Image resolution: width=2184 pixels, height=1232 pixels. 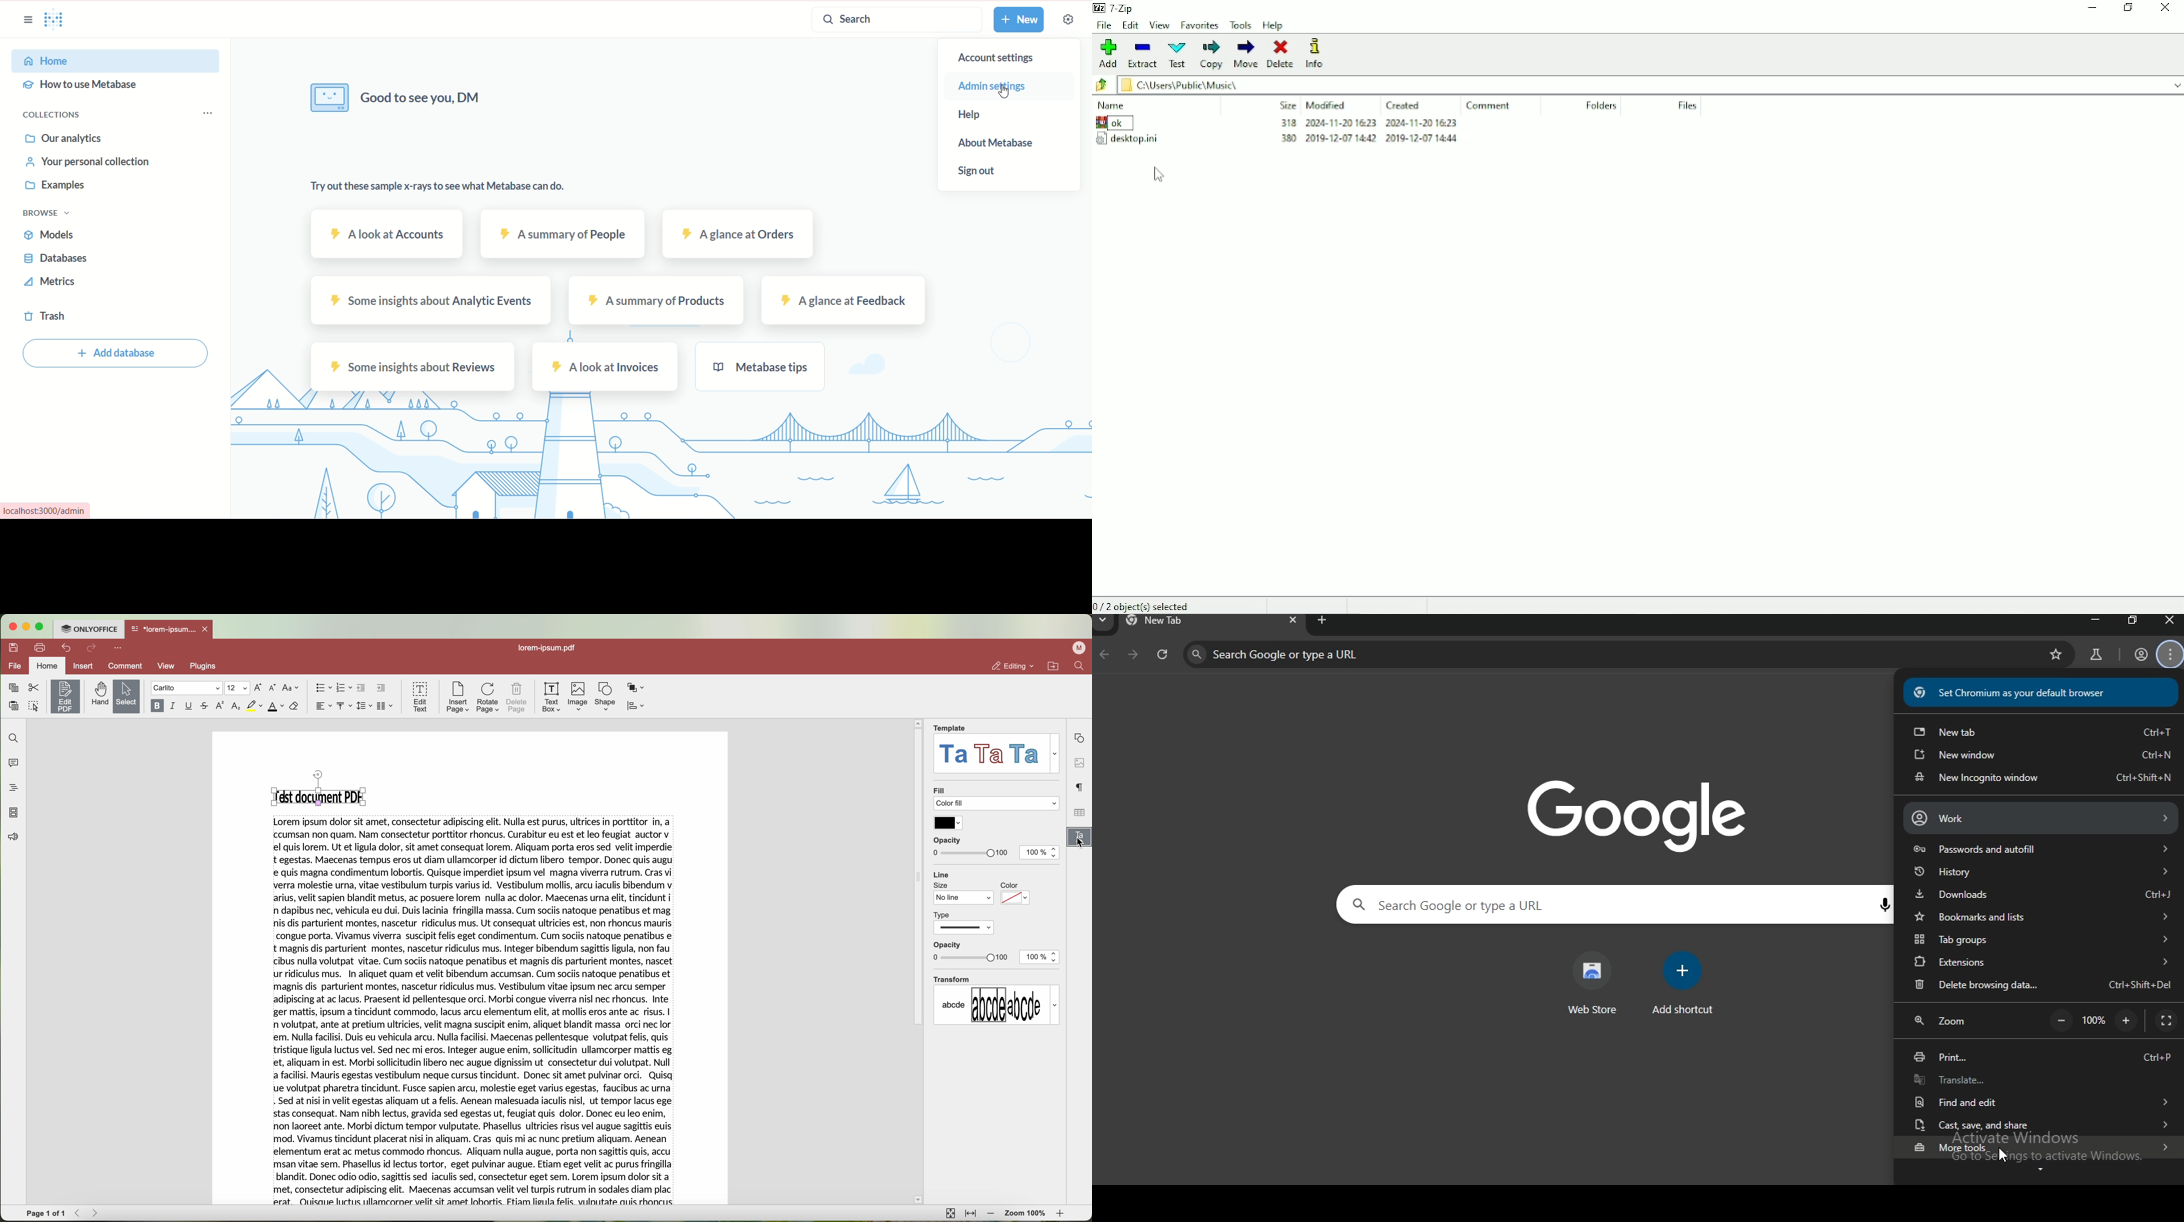 I want to click on tab groups, so click(x=2040, y=939).